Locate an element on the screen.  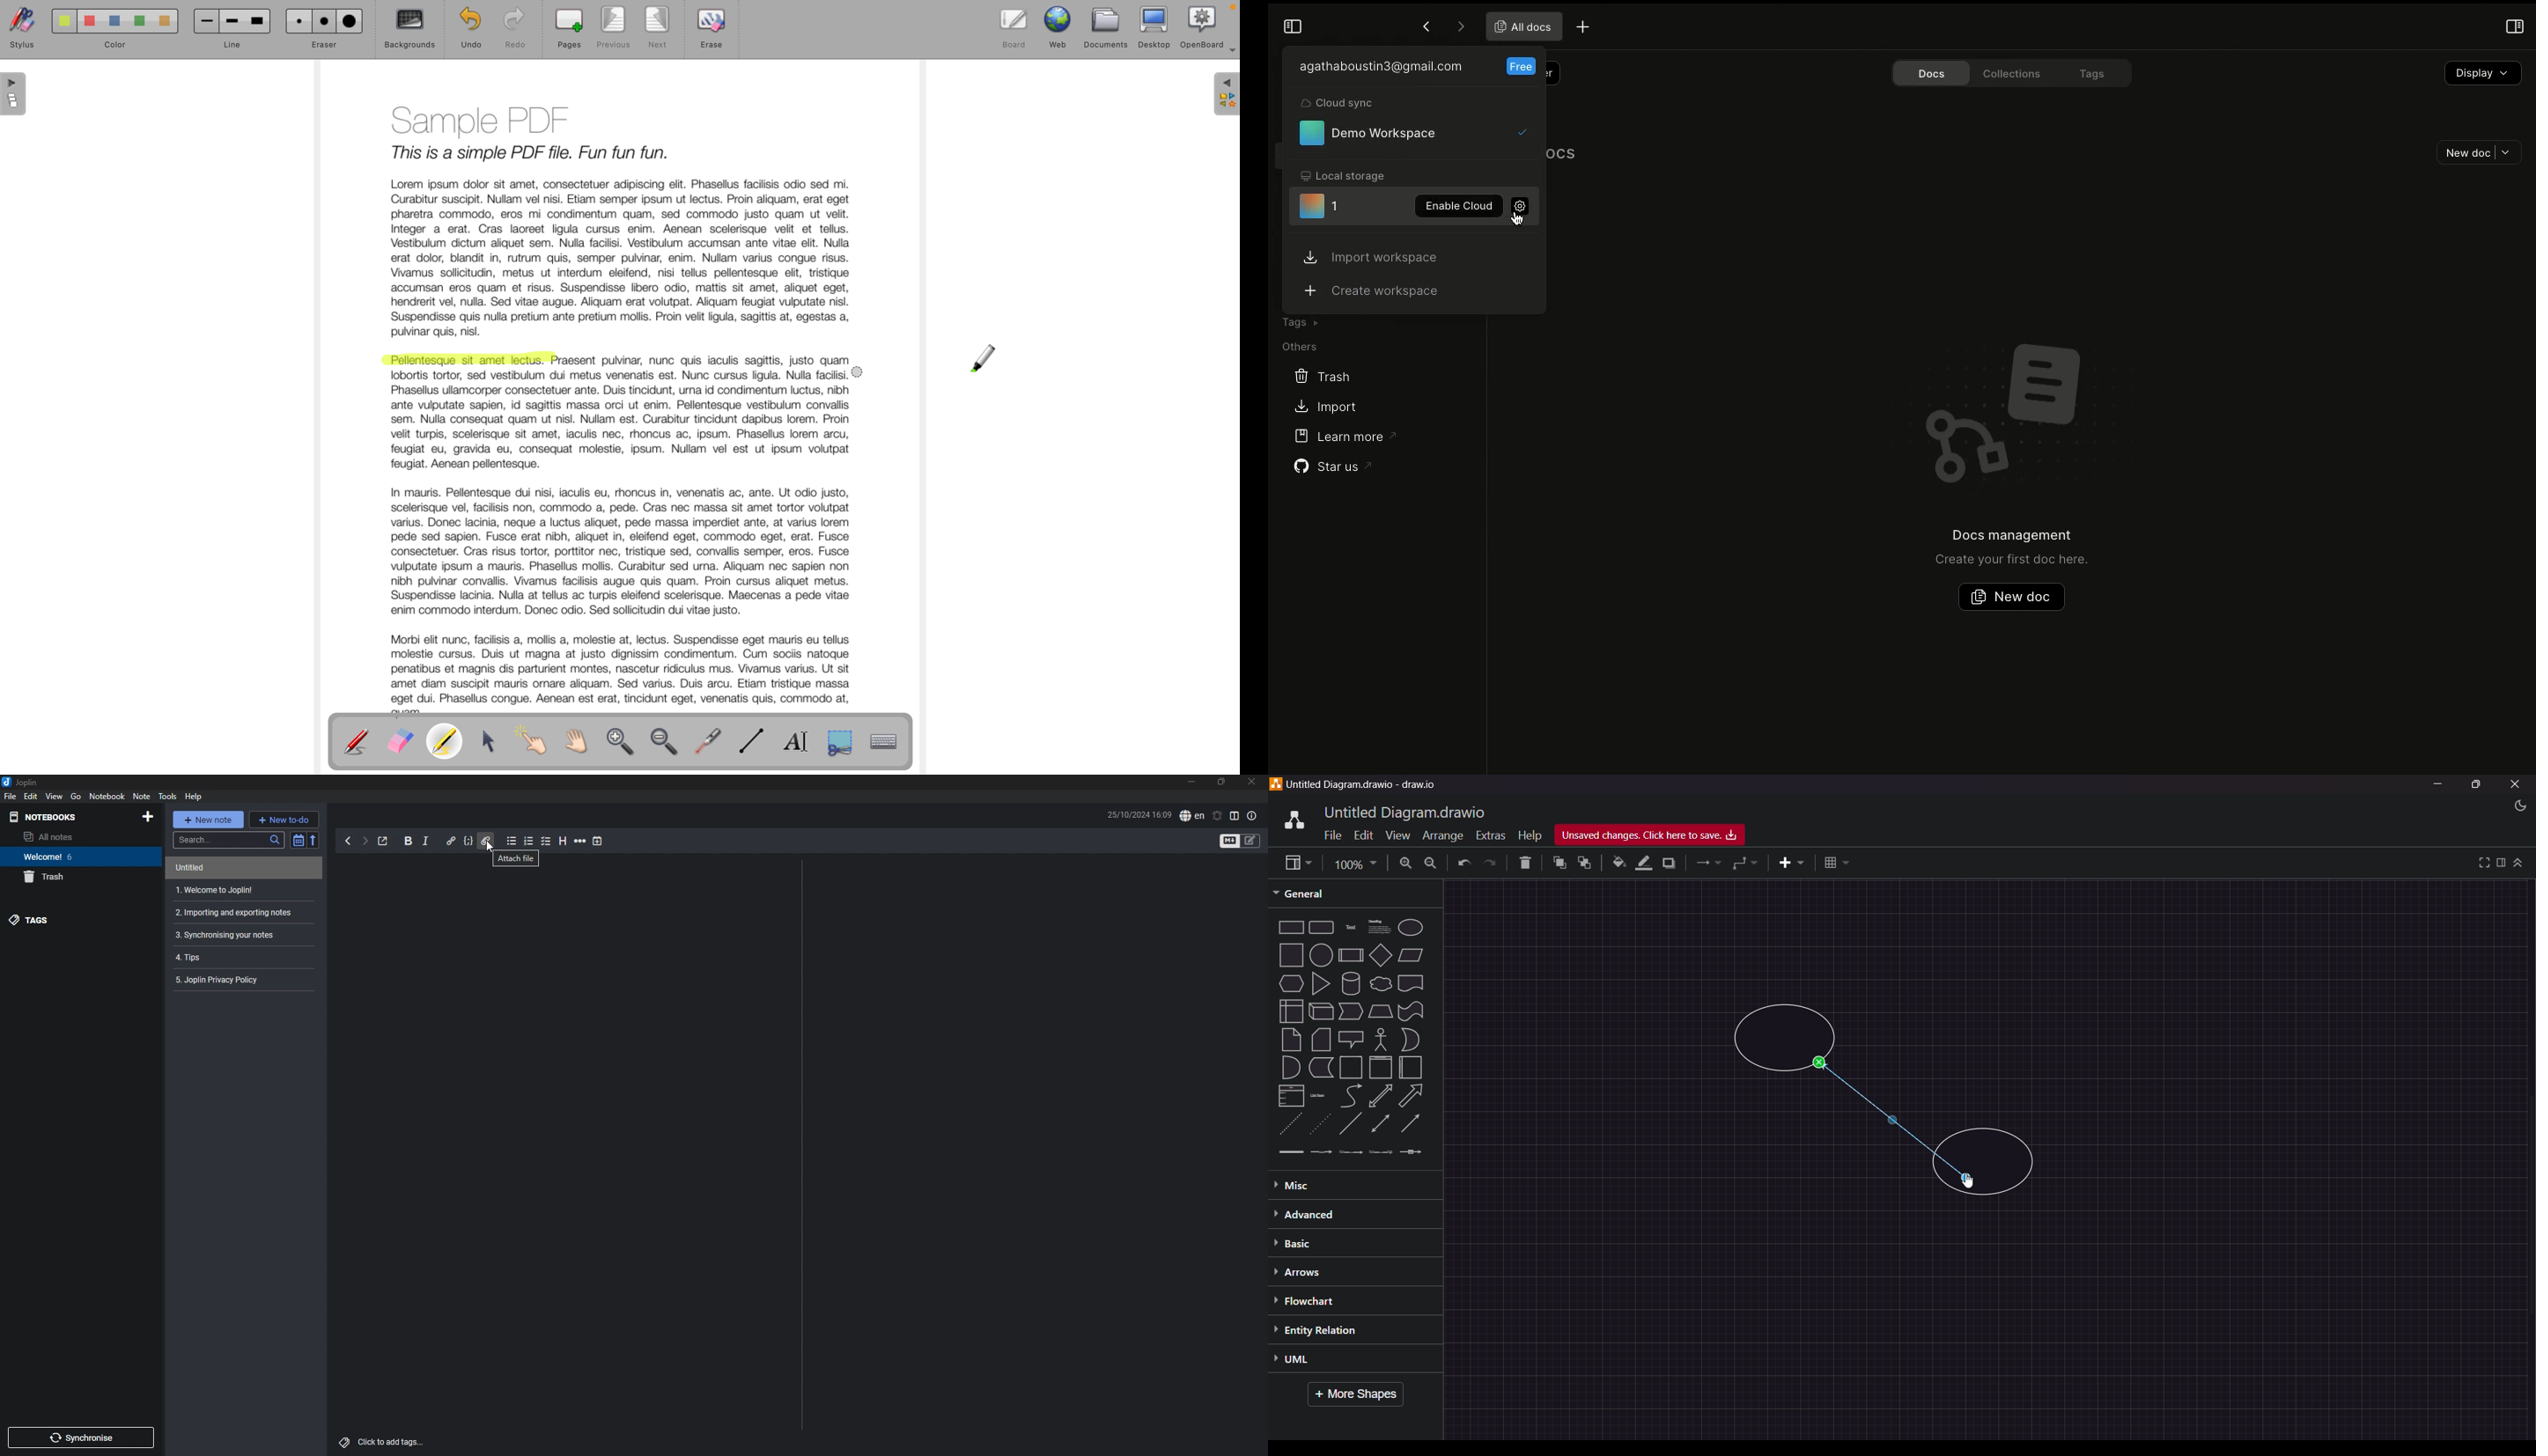
toggle editors is located at coordinates (1230, 841).